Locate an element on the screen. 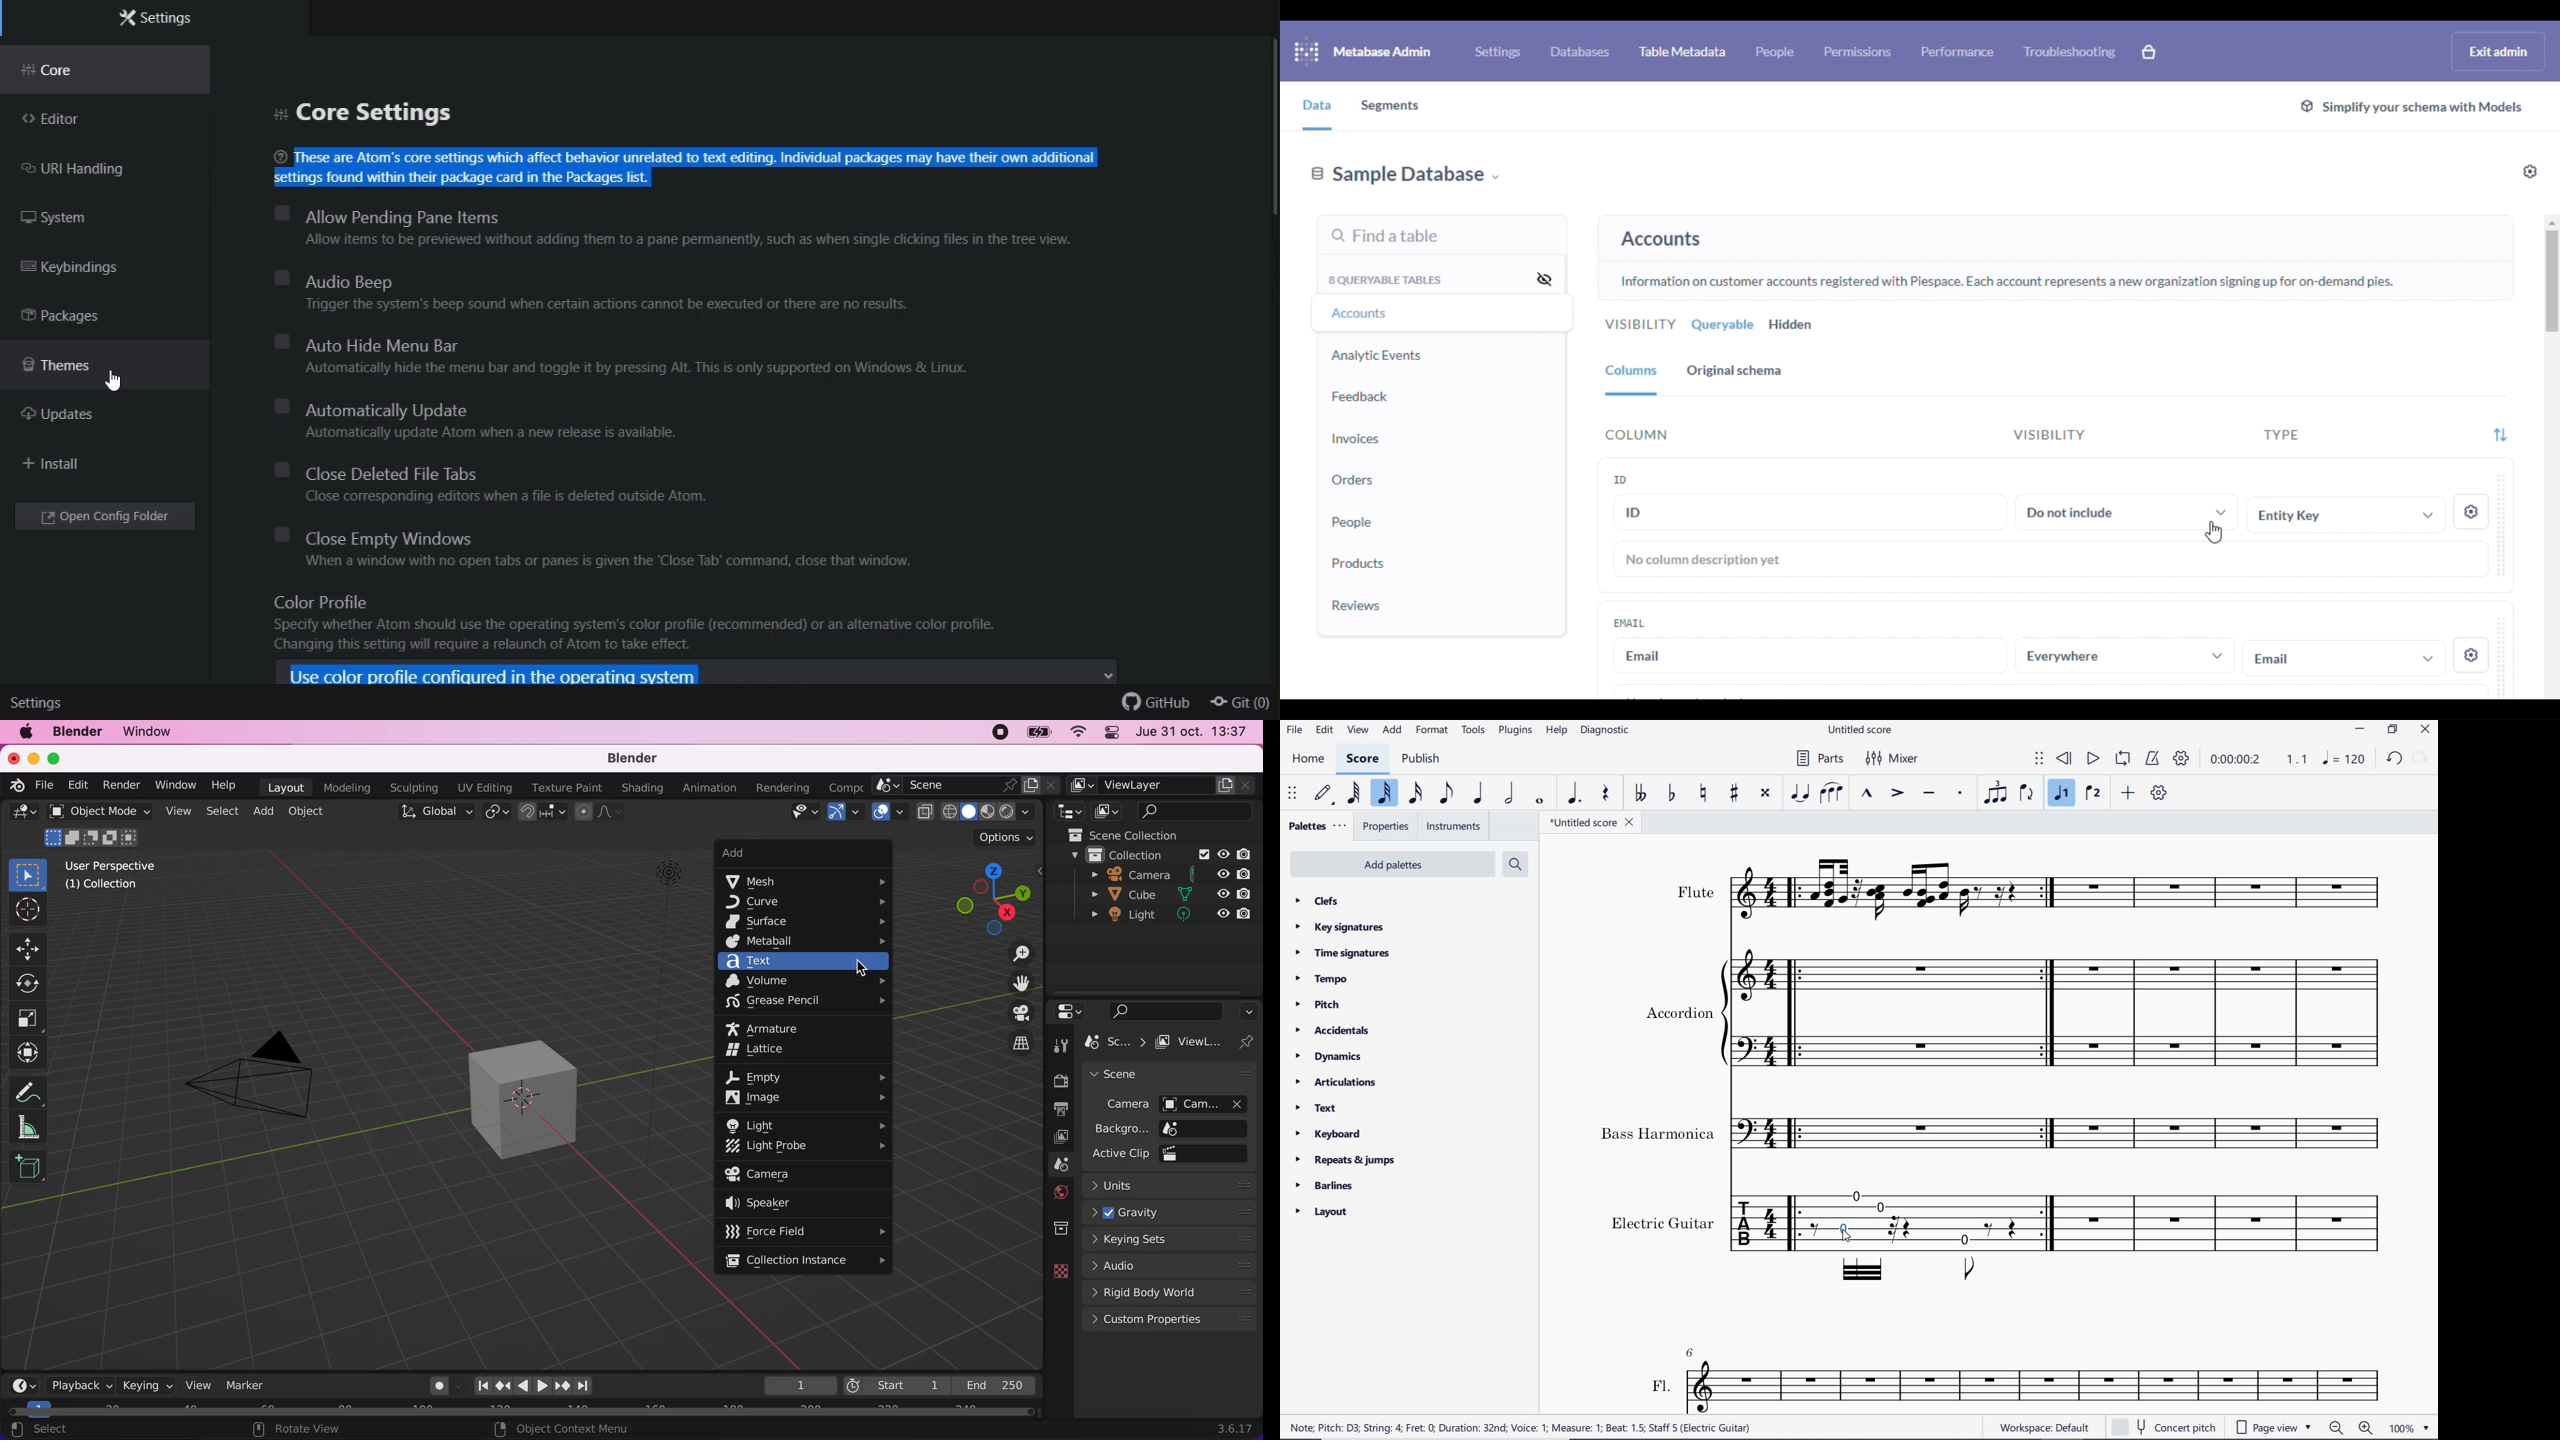 The height and width of the screenshot is (1456, 2576). marker is located at coordinates (249, 1384).